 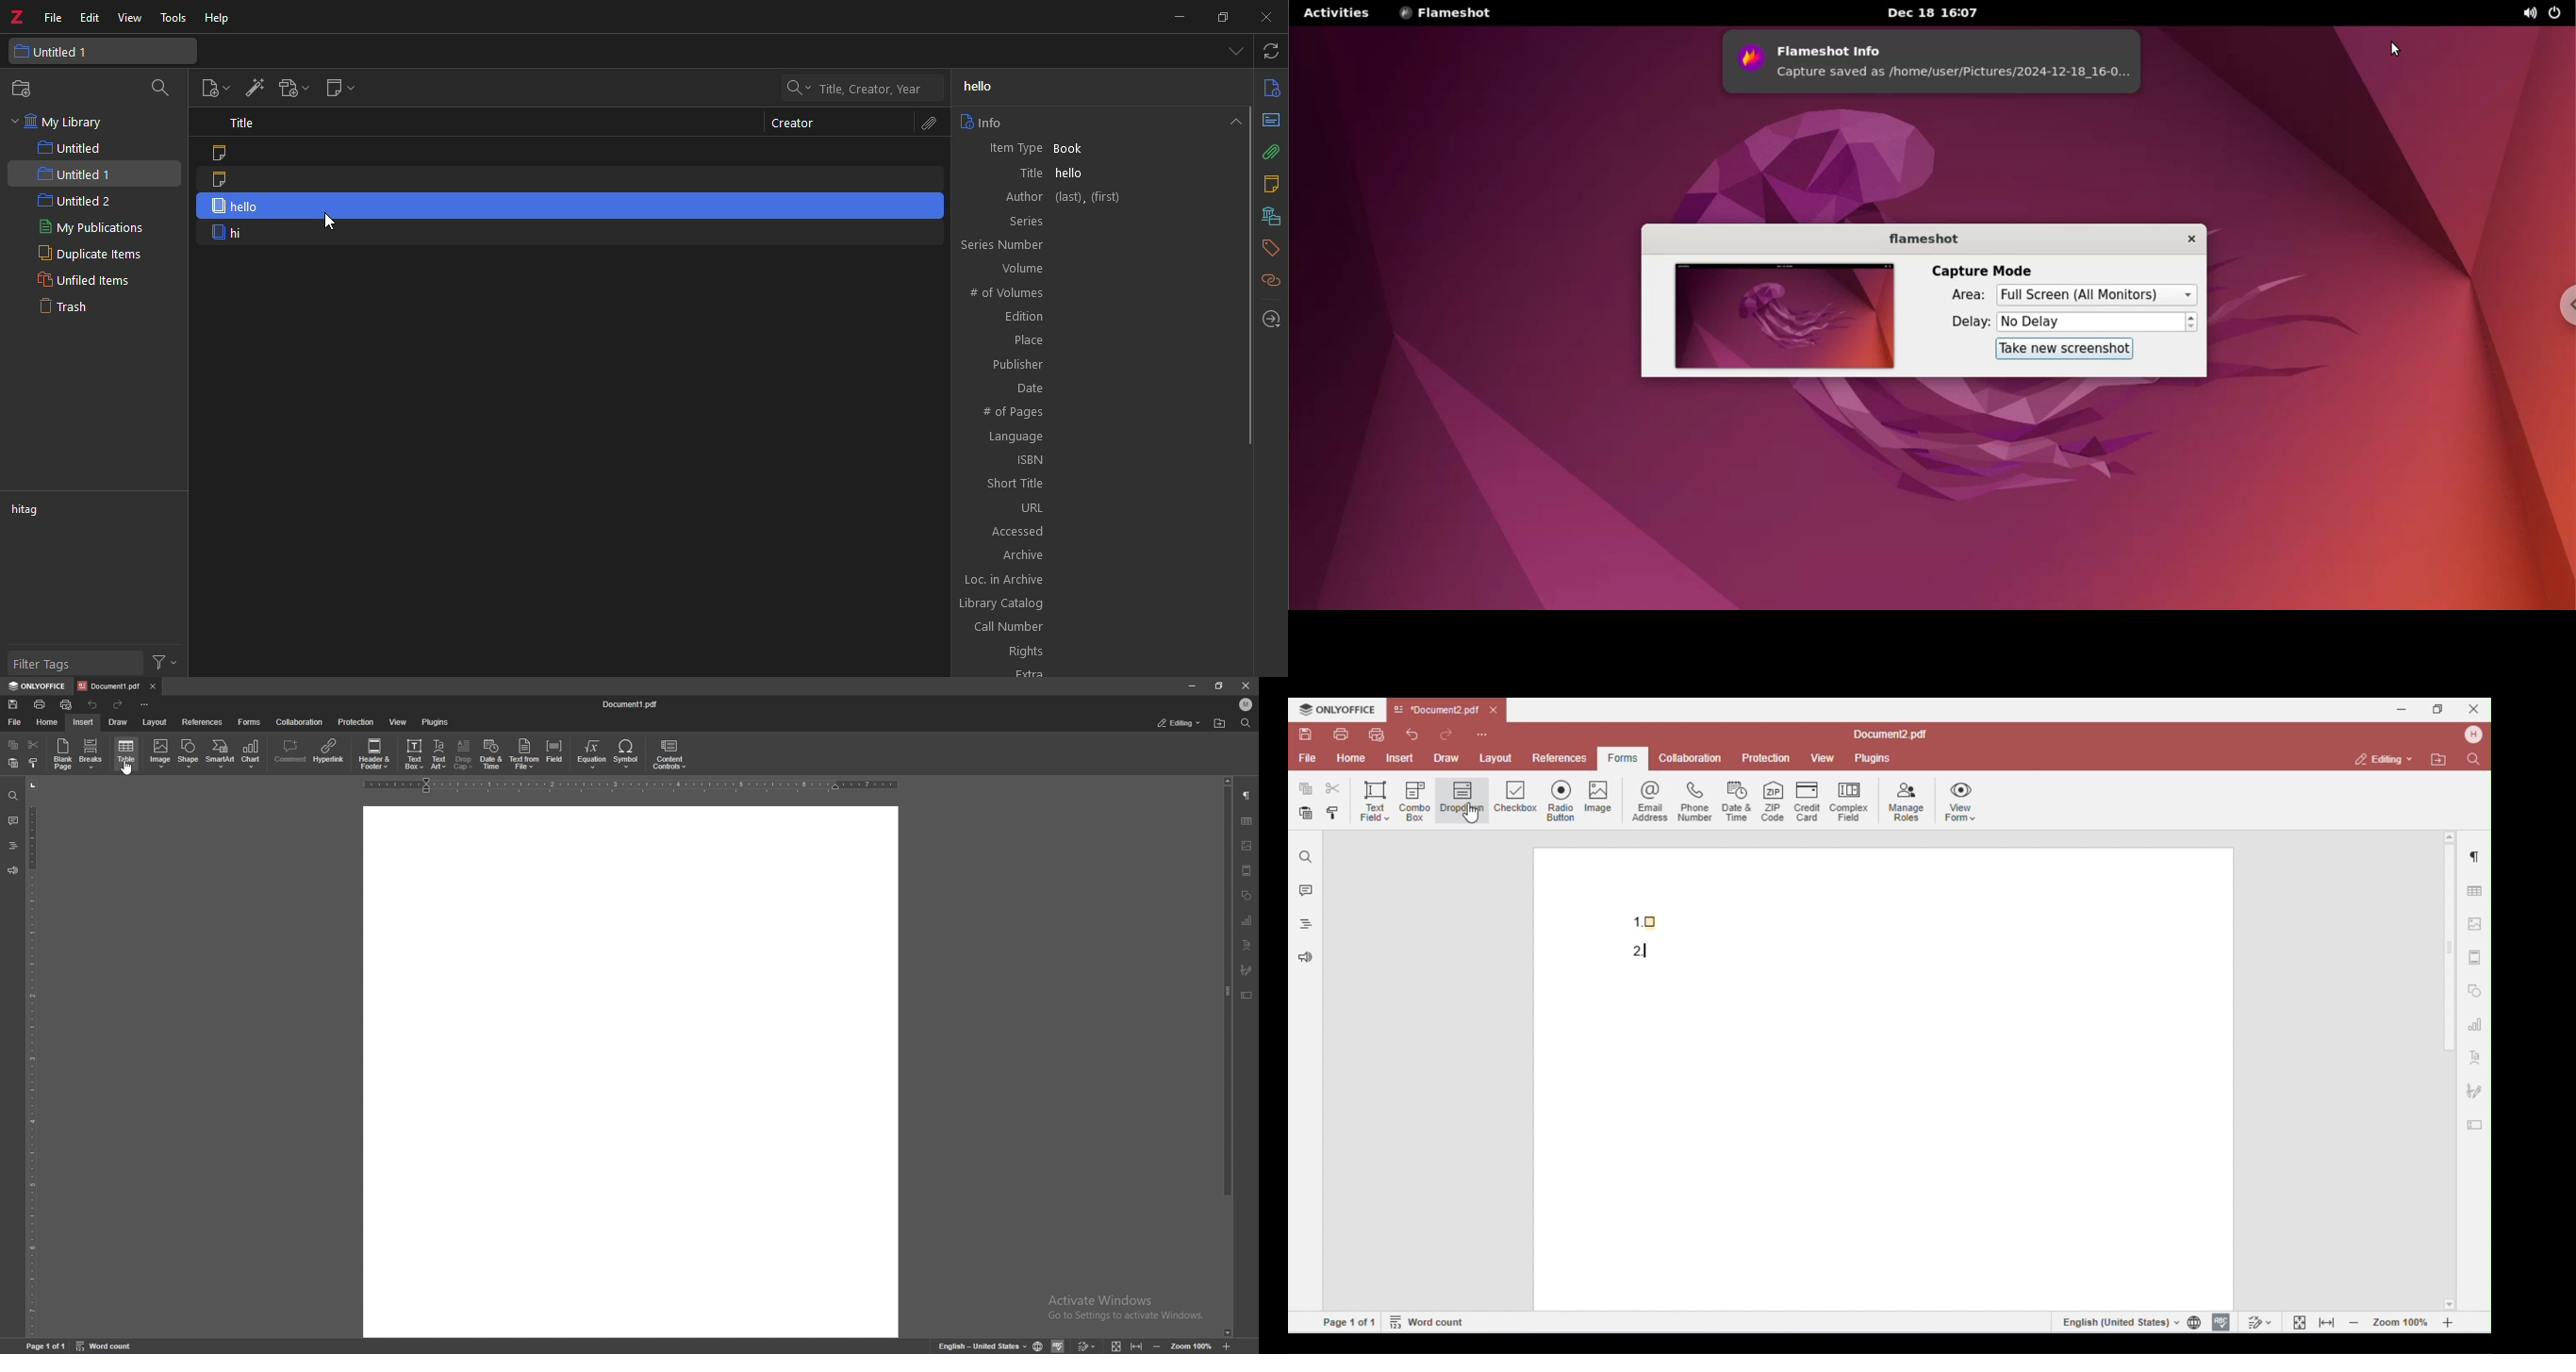 I want to click on tags, so click(x=1269, y=249).